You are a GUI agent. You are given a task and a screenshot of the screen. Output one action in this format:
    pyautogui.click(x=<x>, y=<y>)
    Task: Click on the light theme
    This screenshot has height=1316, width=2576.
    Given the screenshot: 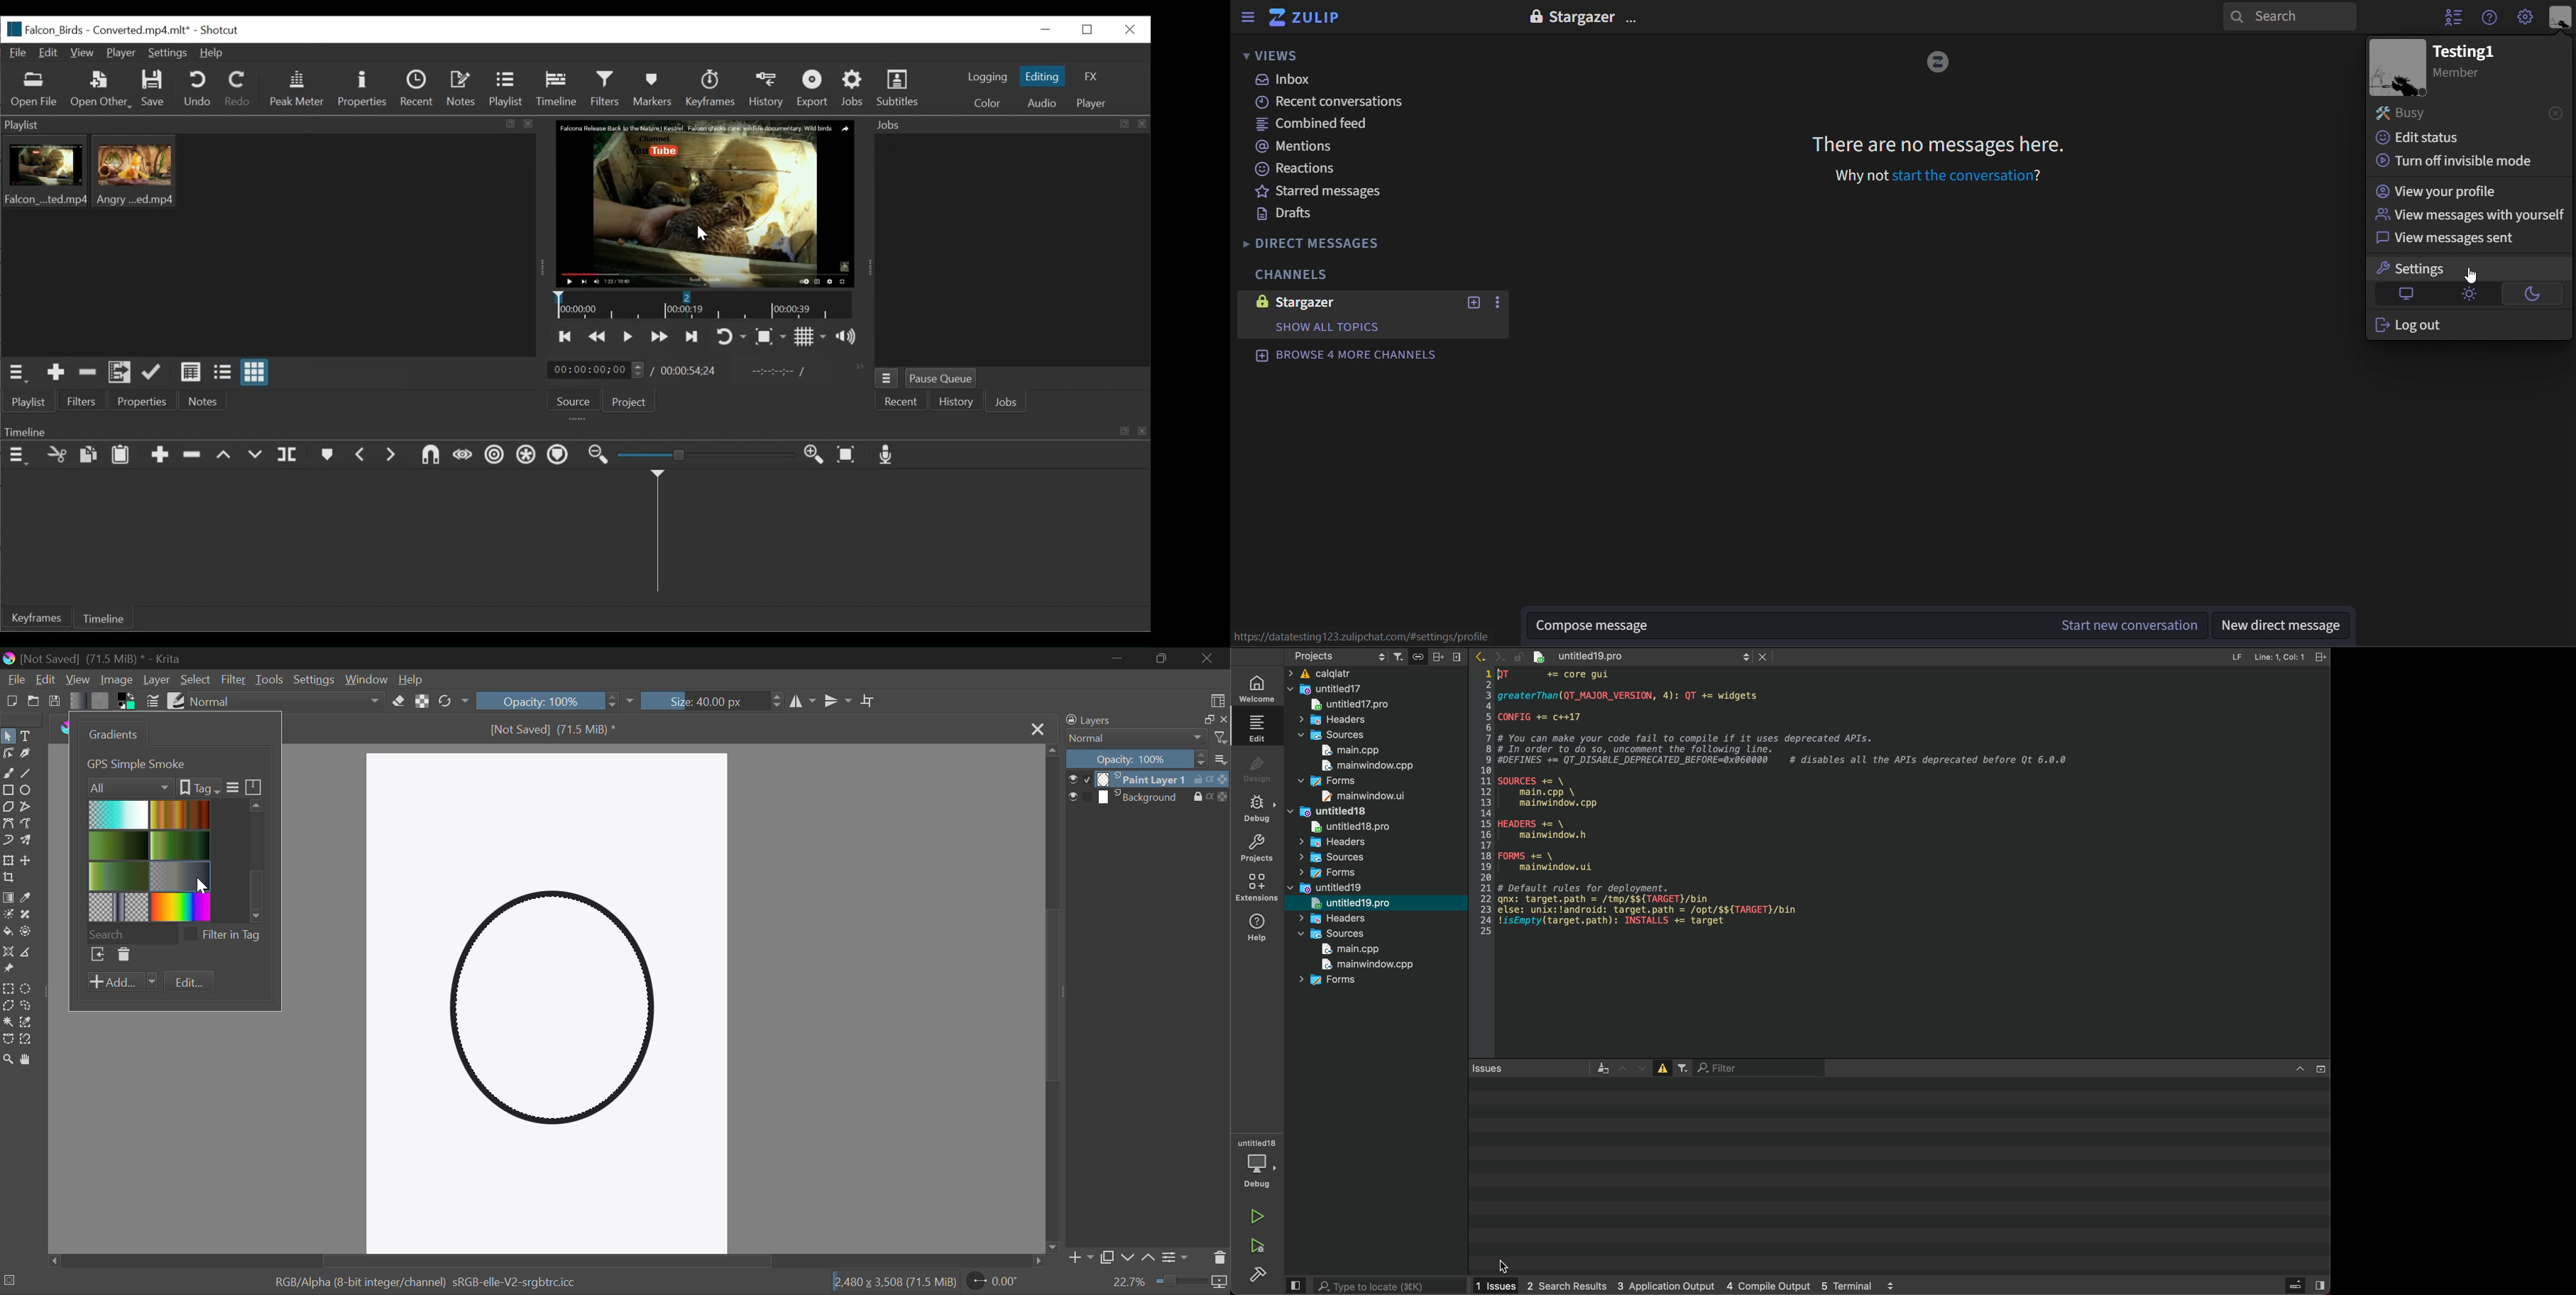 What is the action you would take?
    pyautogui.click(x=2468, y=294)
    